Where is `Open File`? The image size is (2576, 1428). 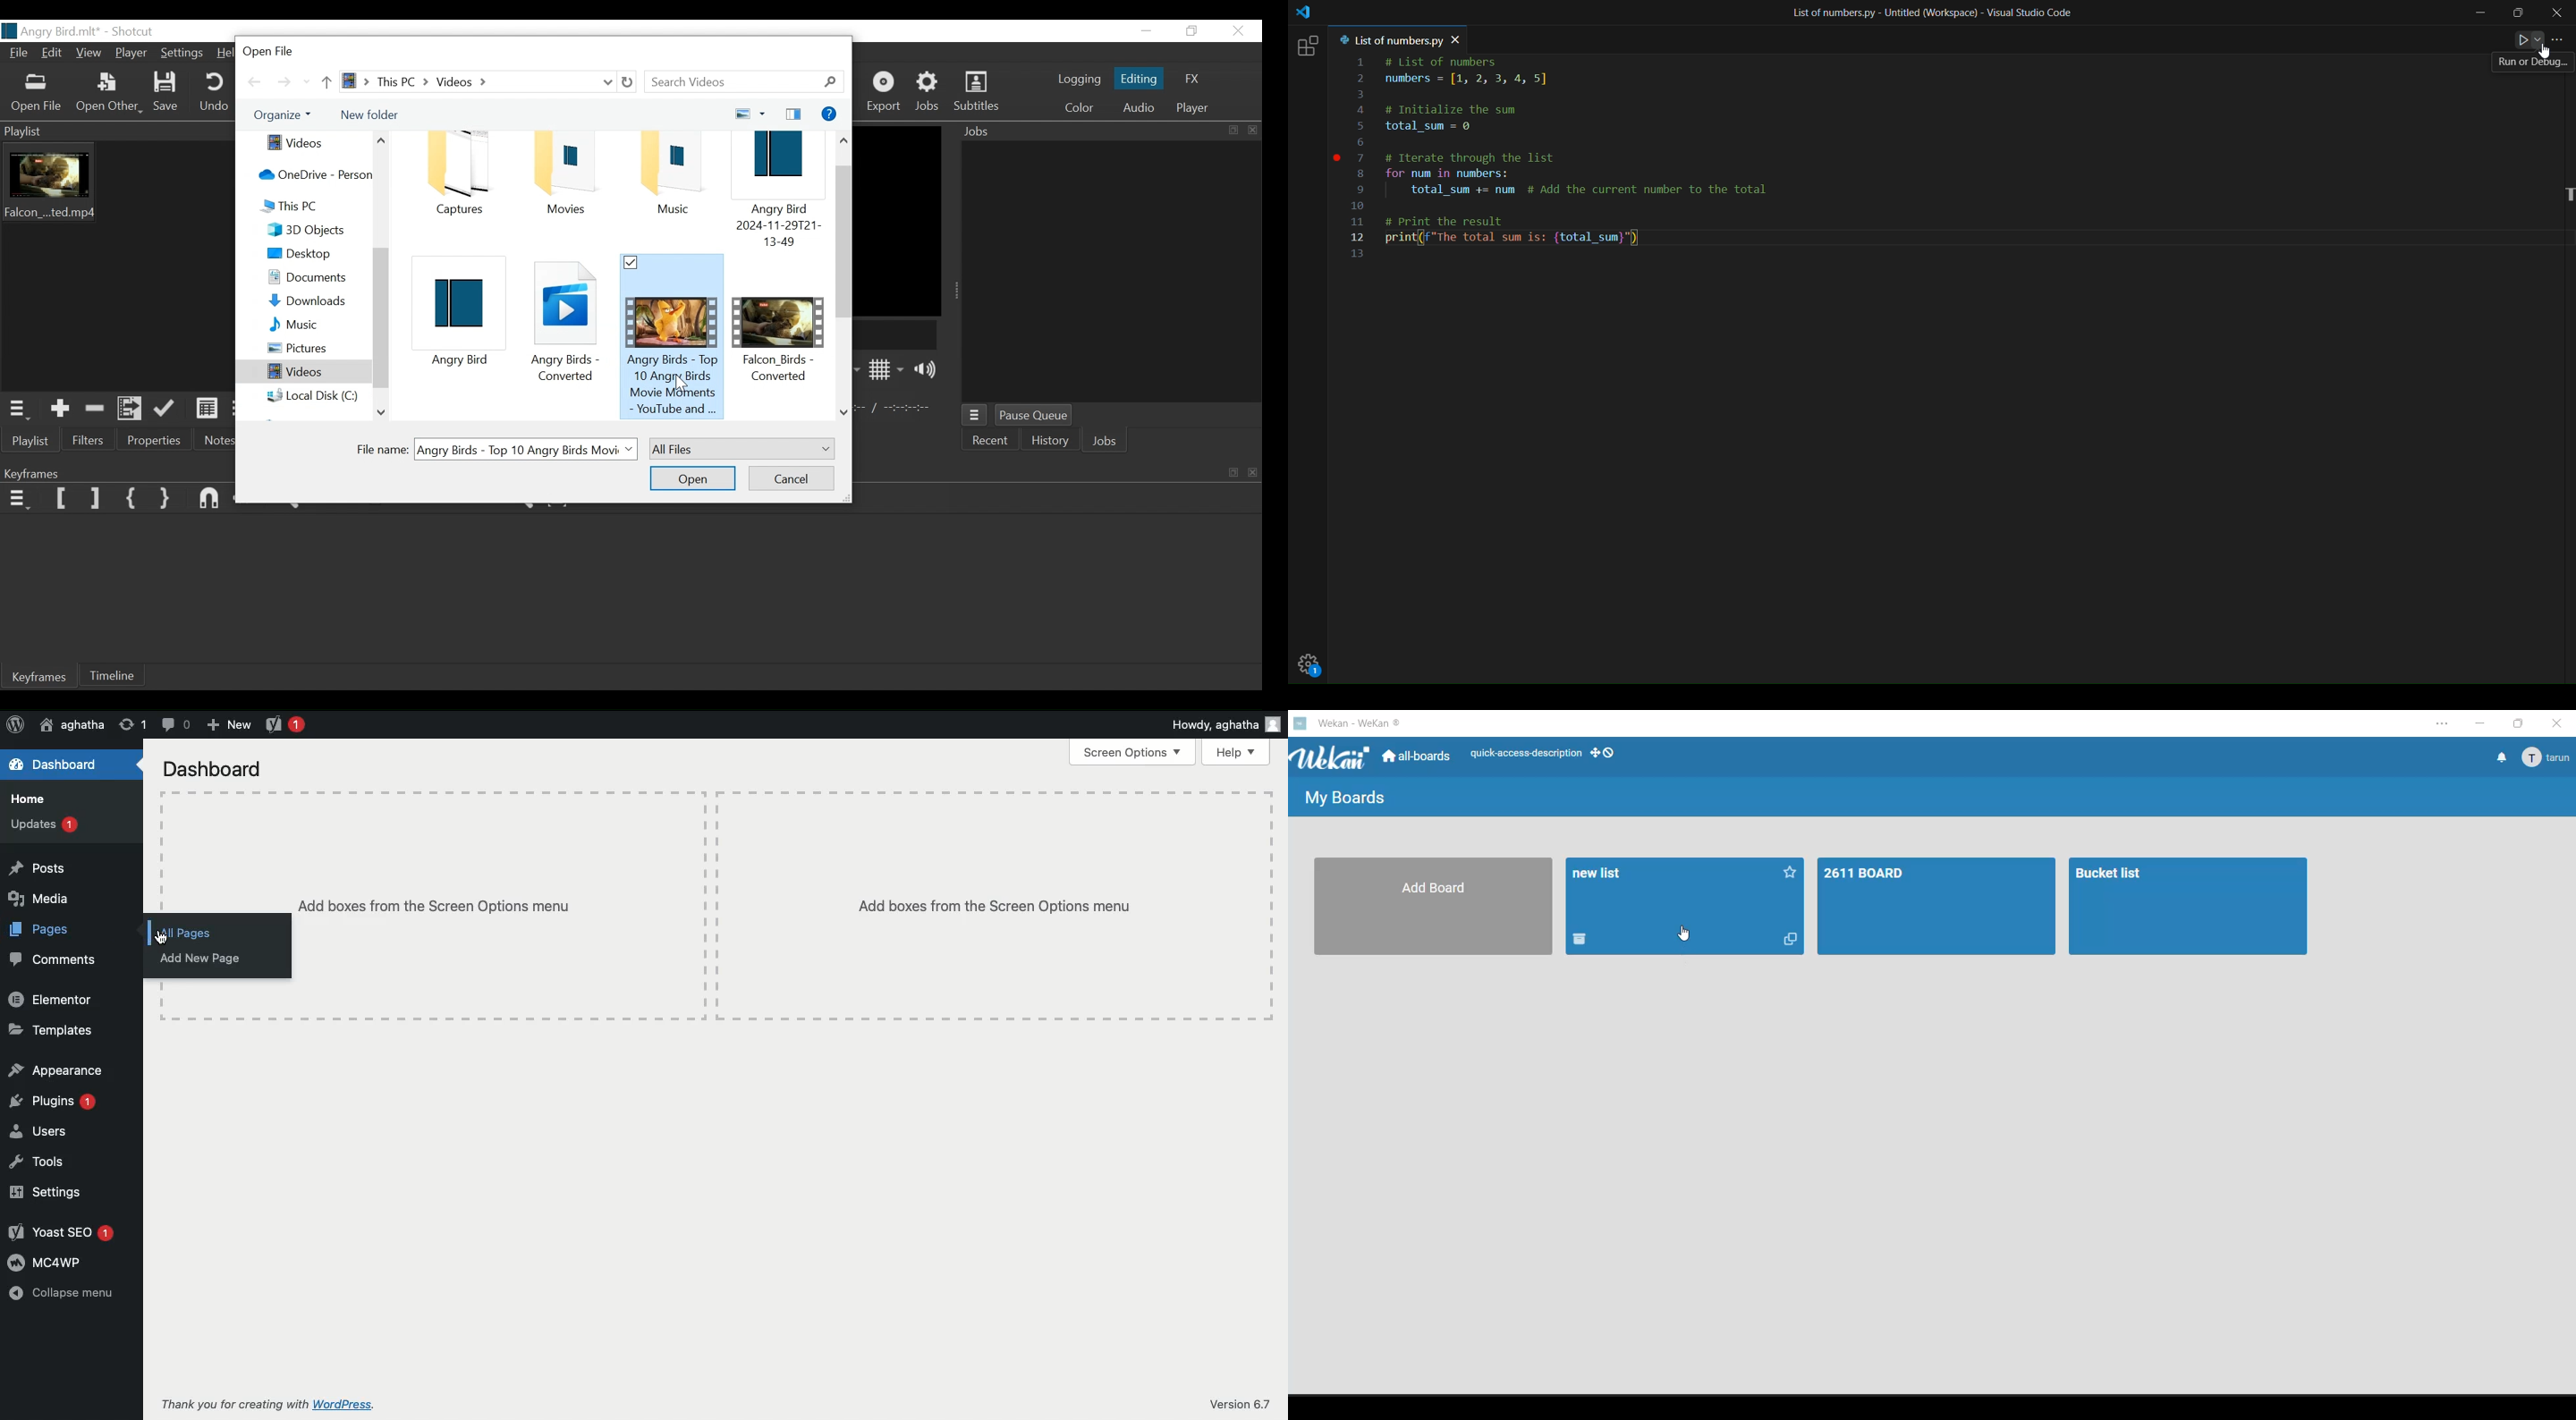 Open File is located at coordinates (277, 52).